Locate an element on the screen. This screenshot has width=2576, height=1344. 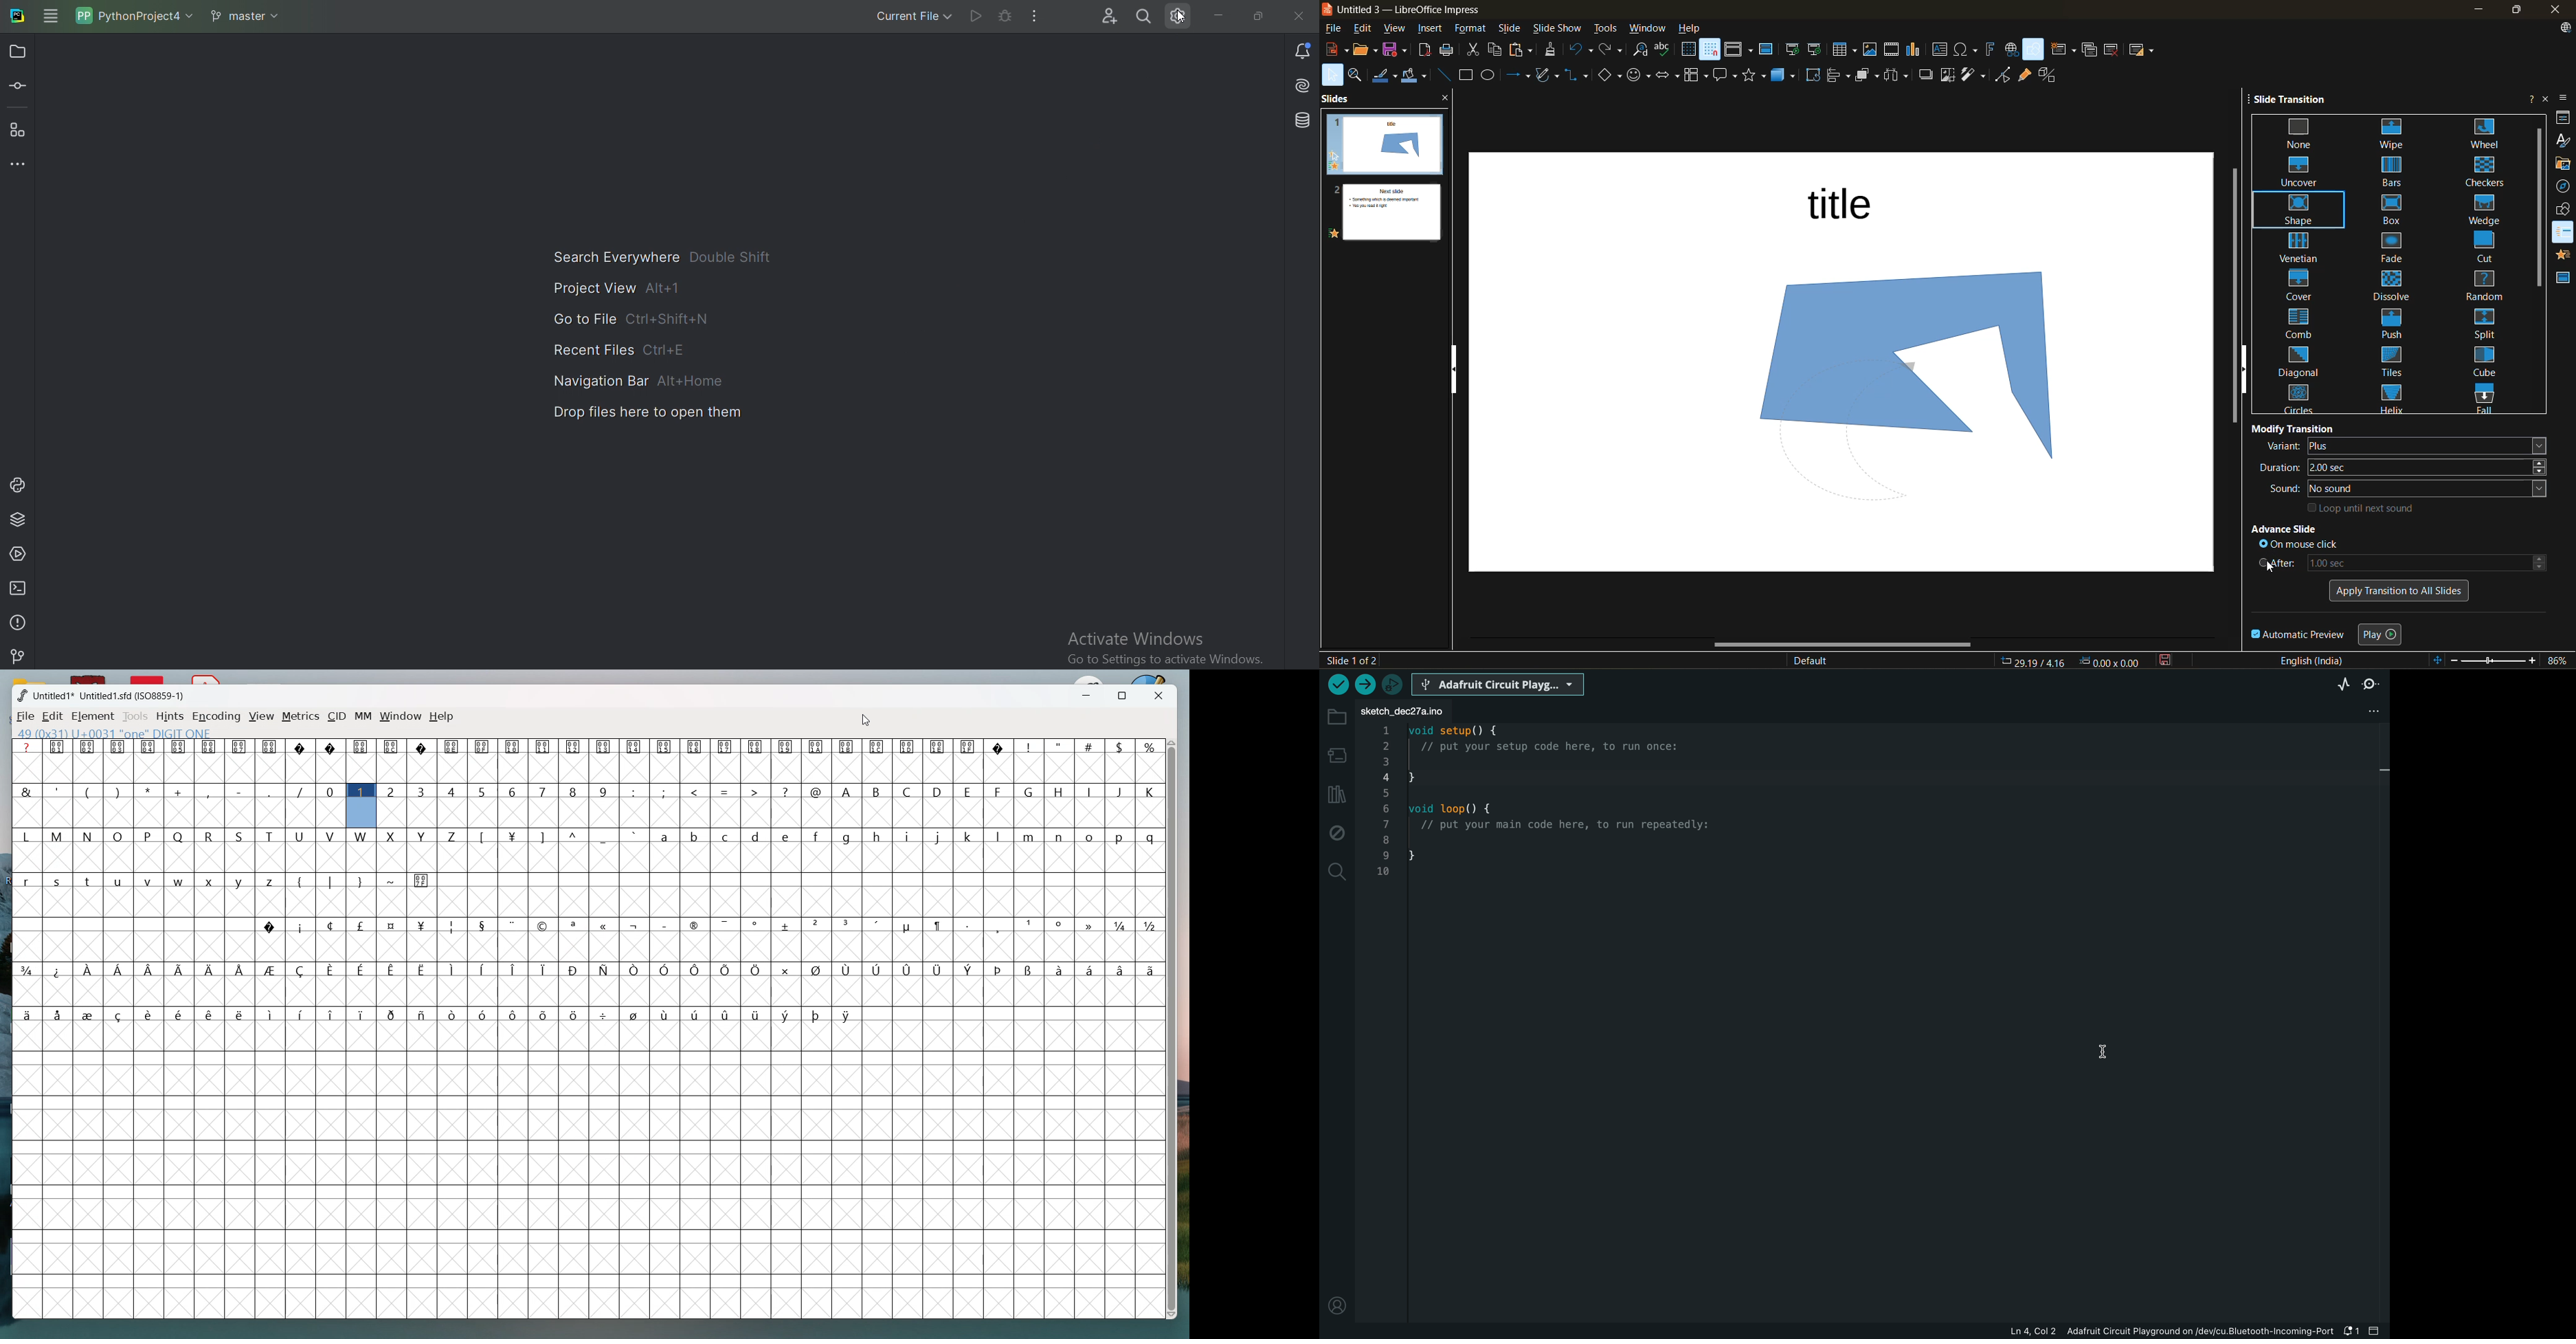
symbol is located at coordinates (87, 747).